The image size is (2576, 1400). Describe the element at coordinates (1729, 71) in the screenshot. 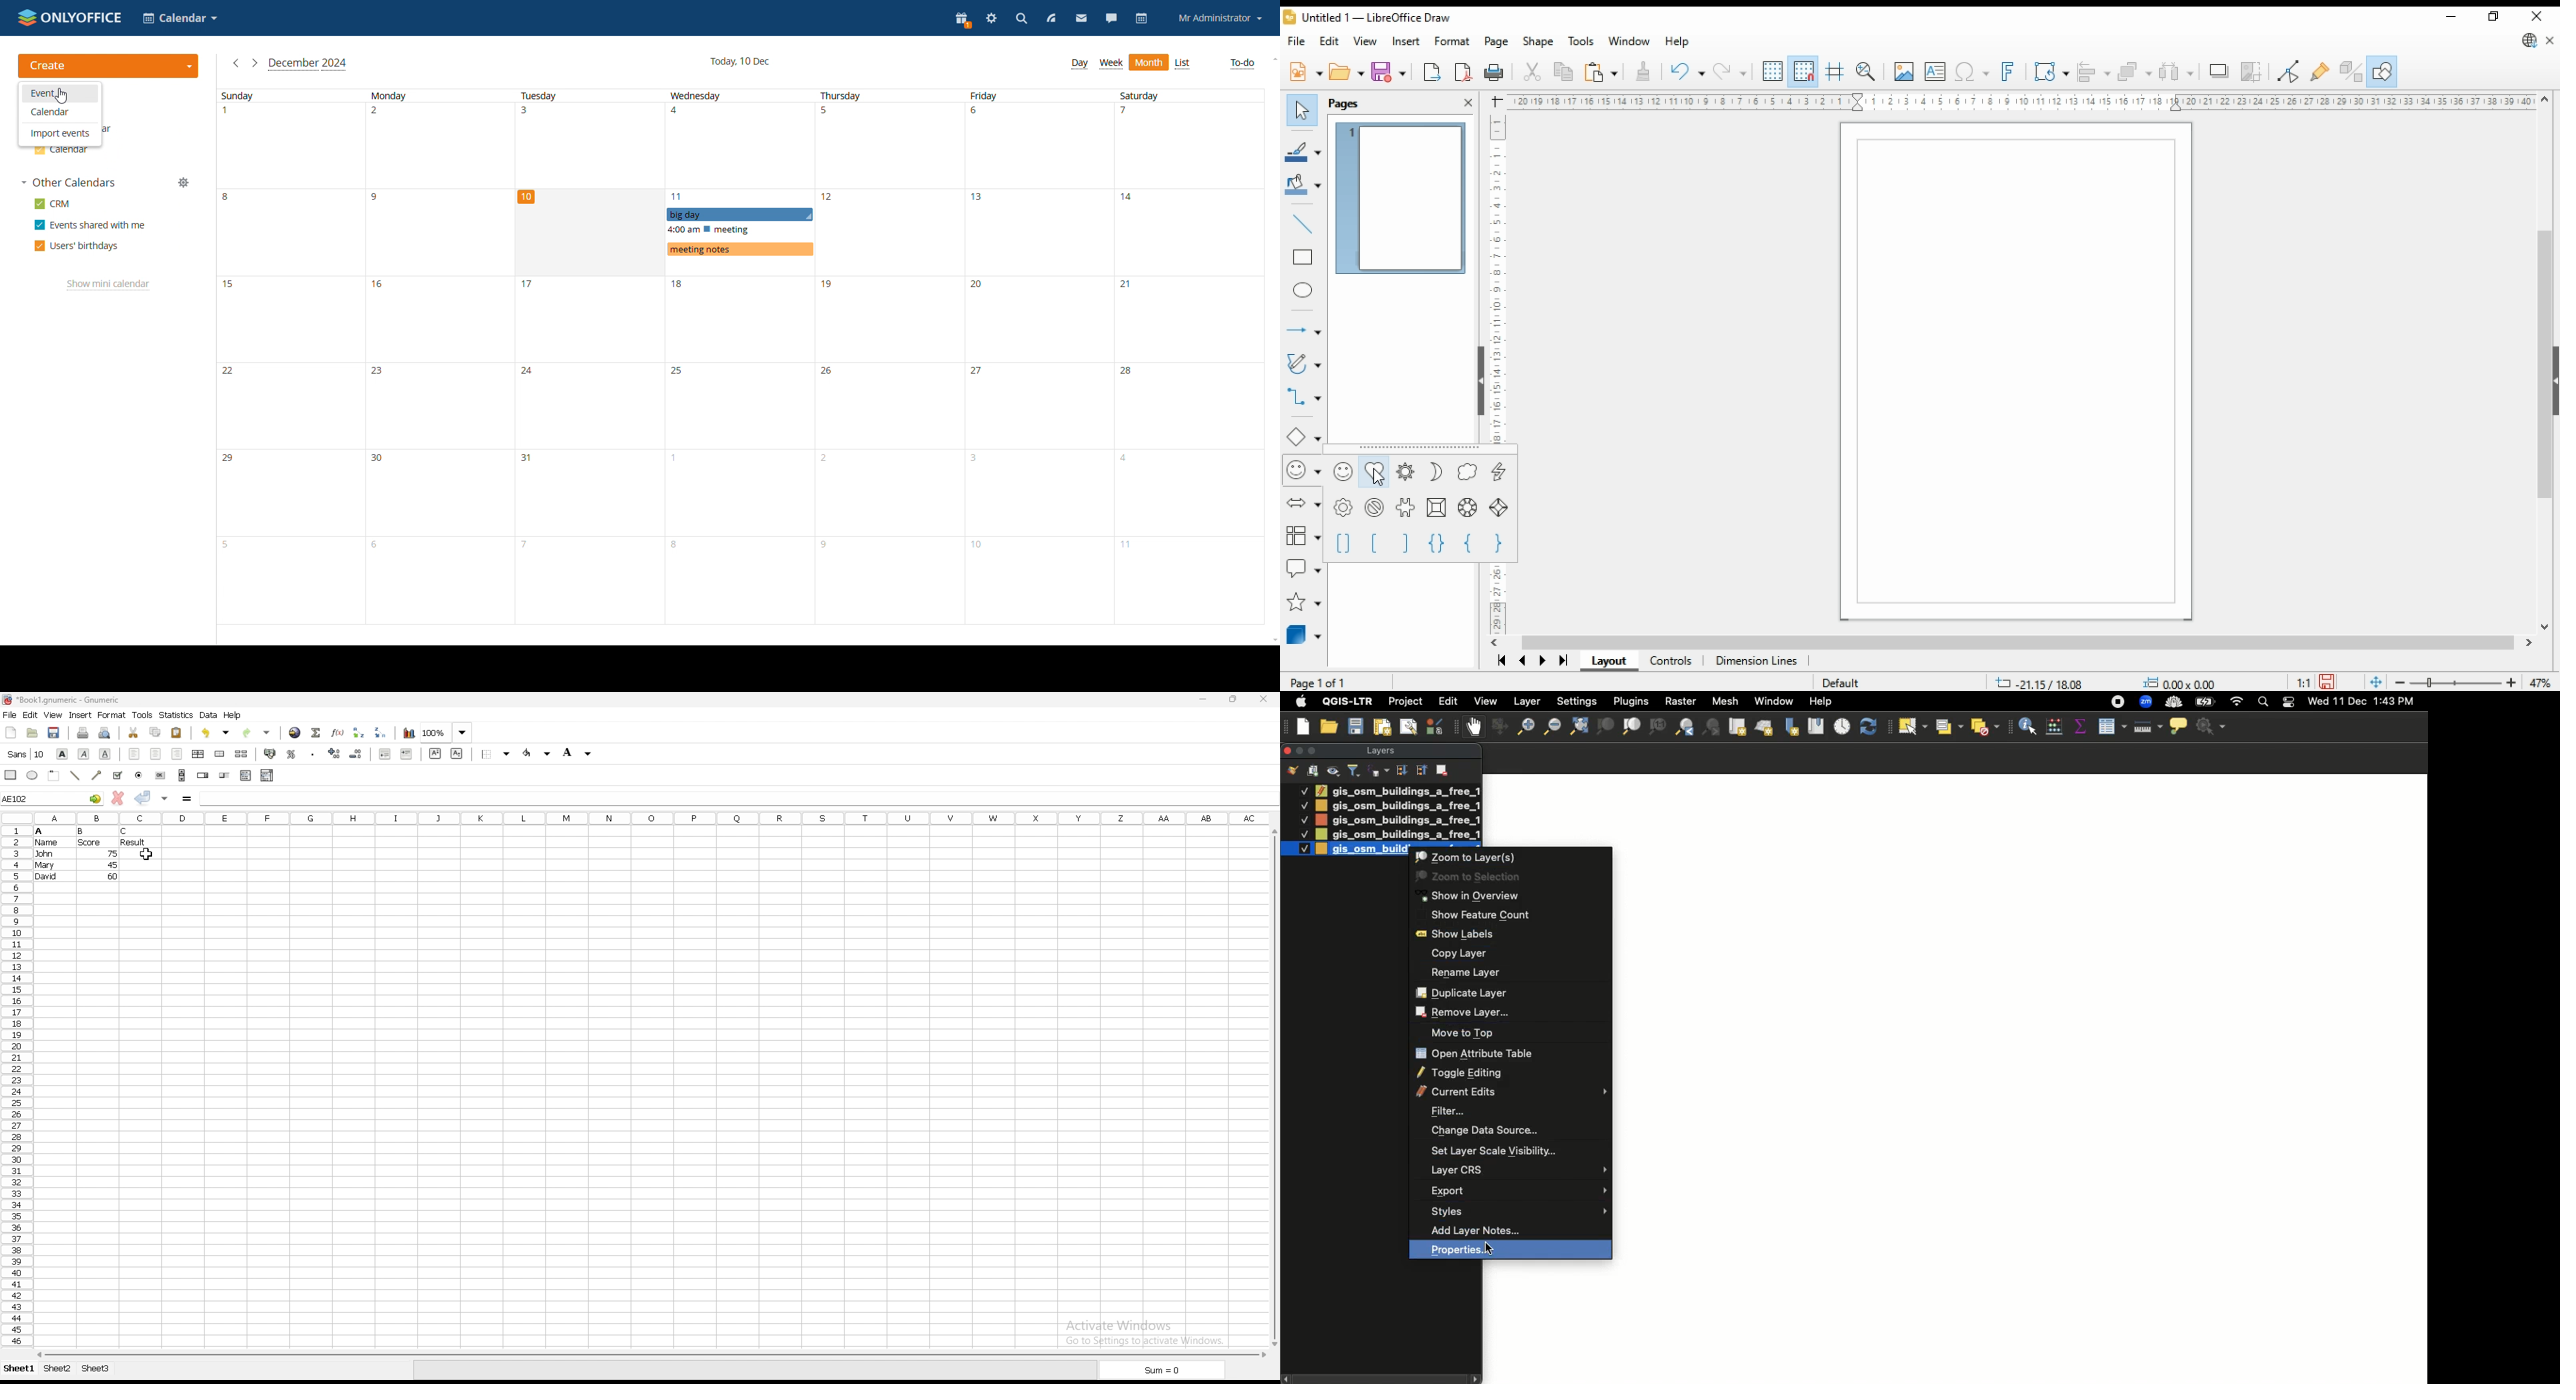

I see `redo` at that location.